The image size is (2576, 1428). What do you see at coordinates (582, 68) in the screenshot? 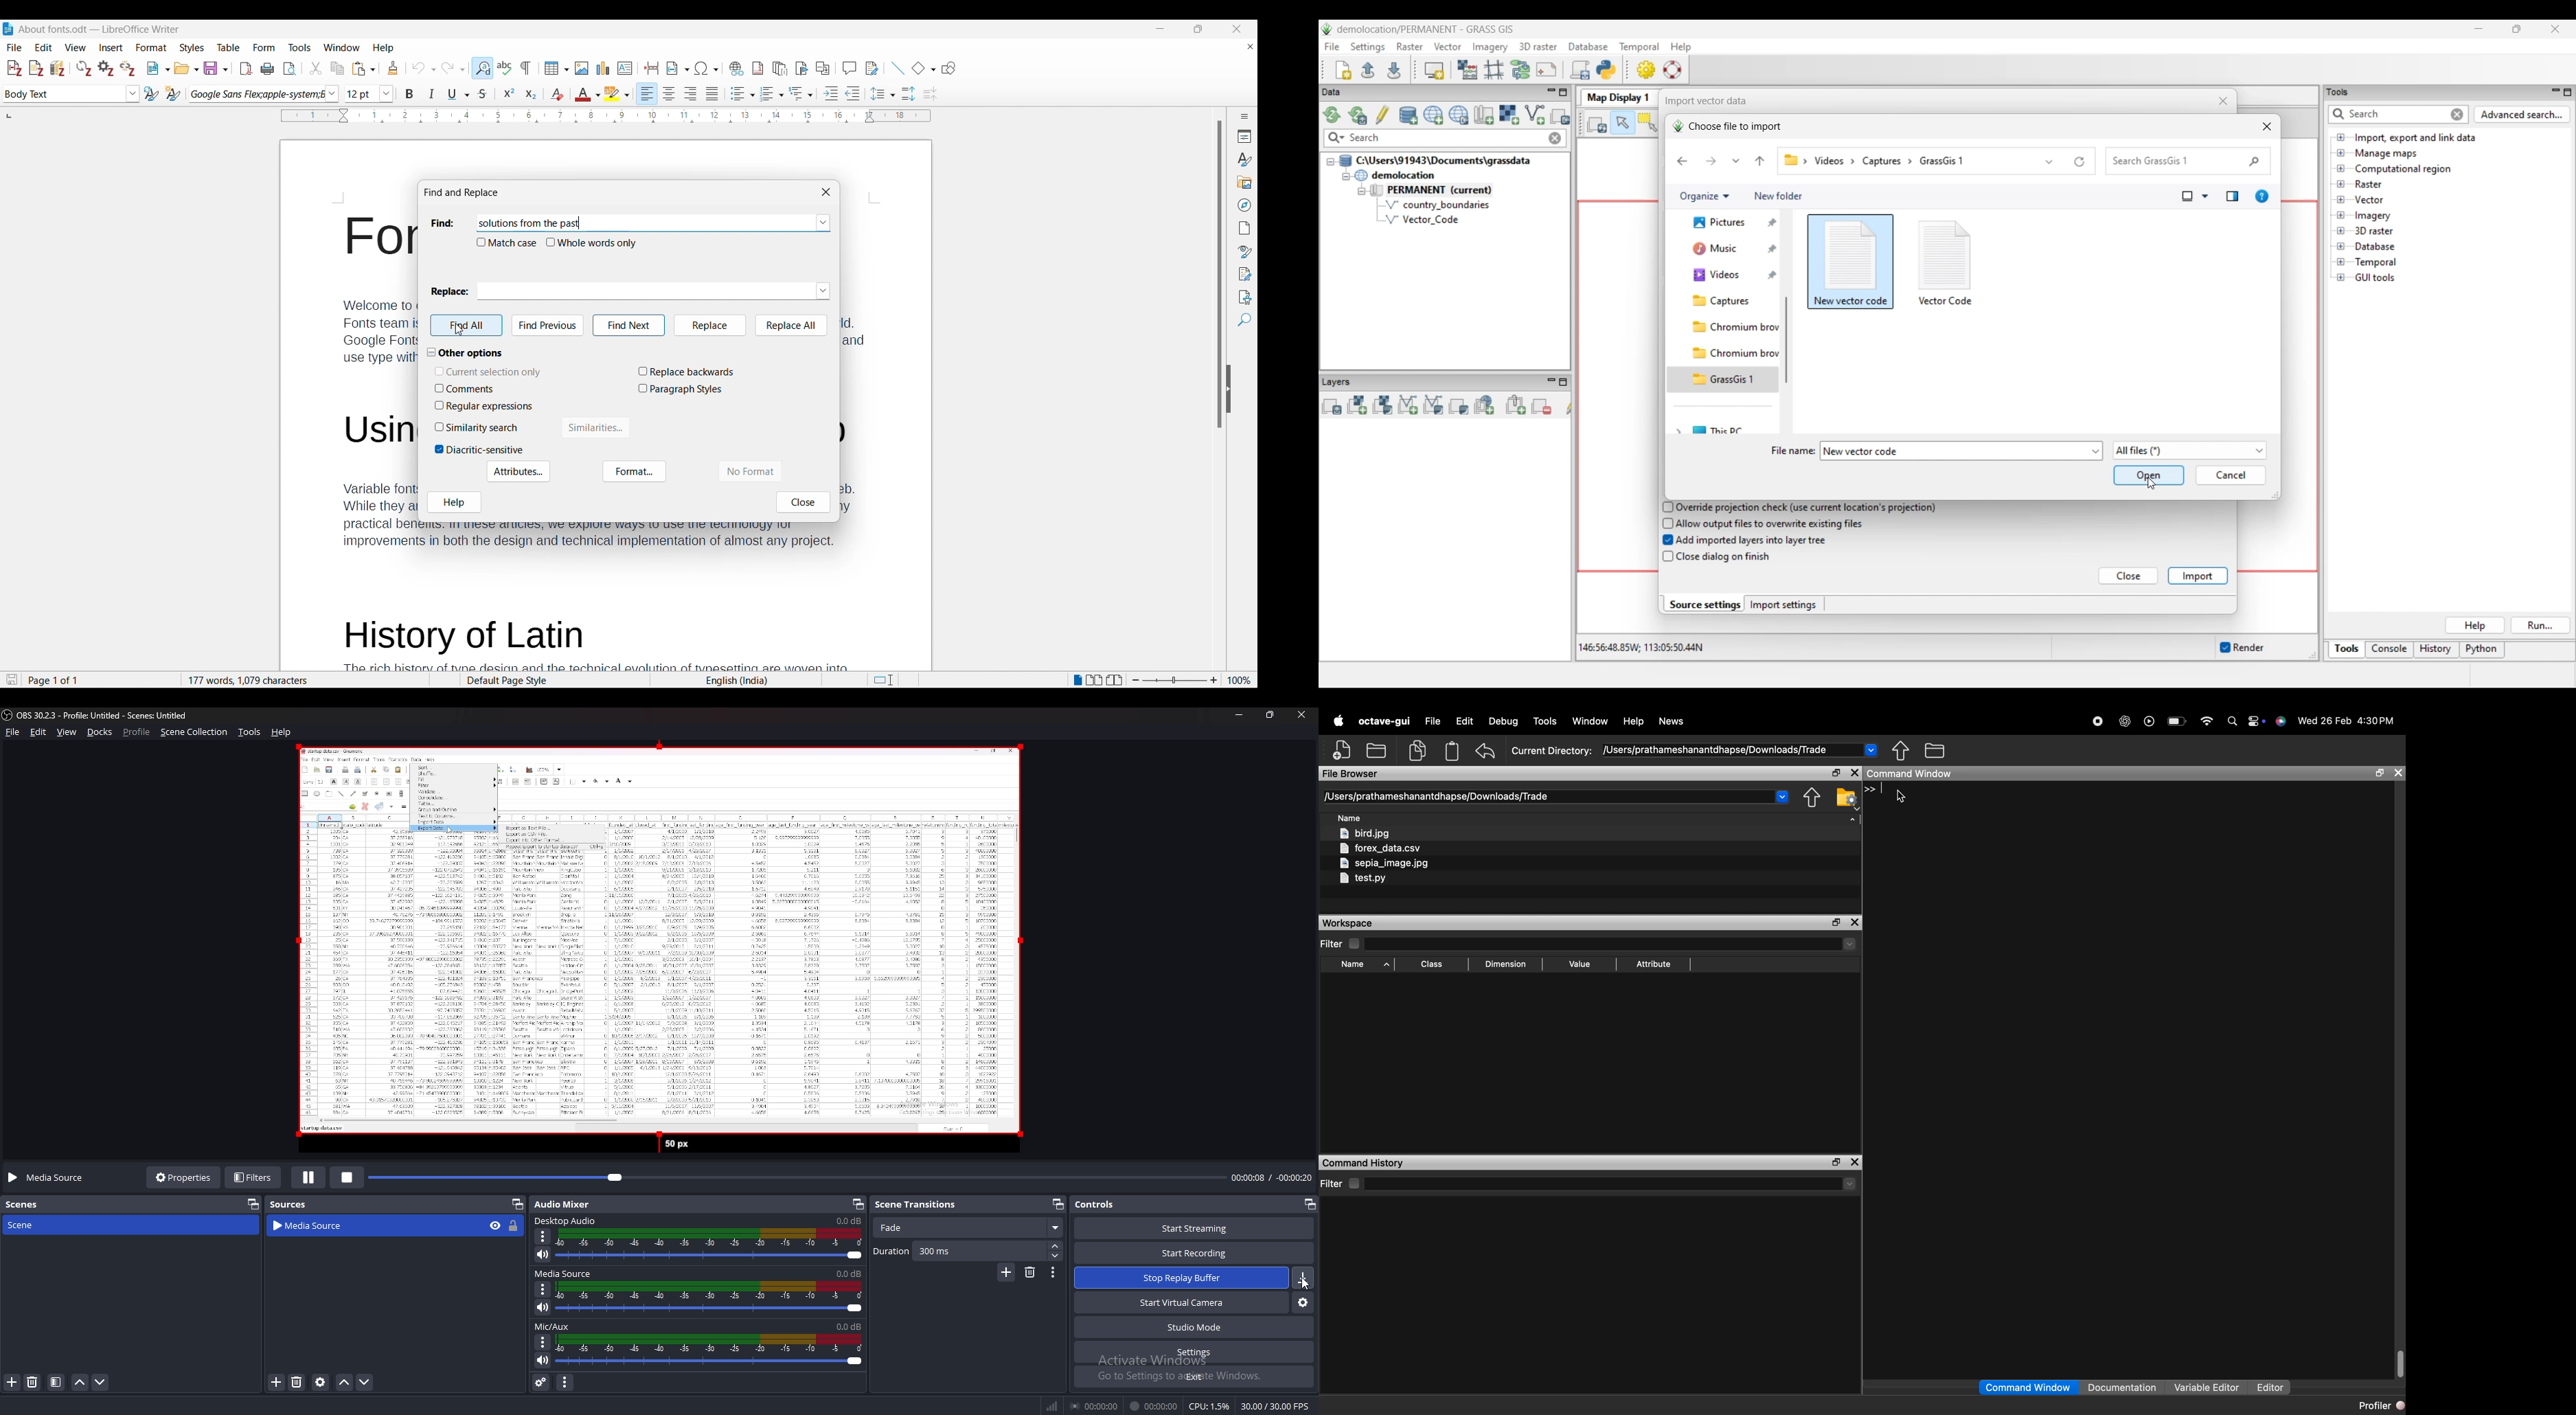
I see `Insert image` at bounding box center [582, 68].